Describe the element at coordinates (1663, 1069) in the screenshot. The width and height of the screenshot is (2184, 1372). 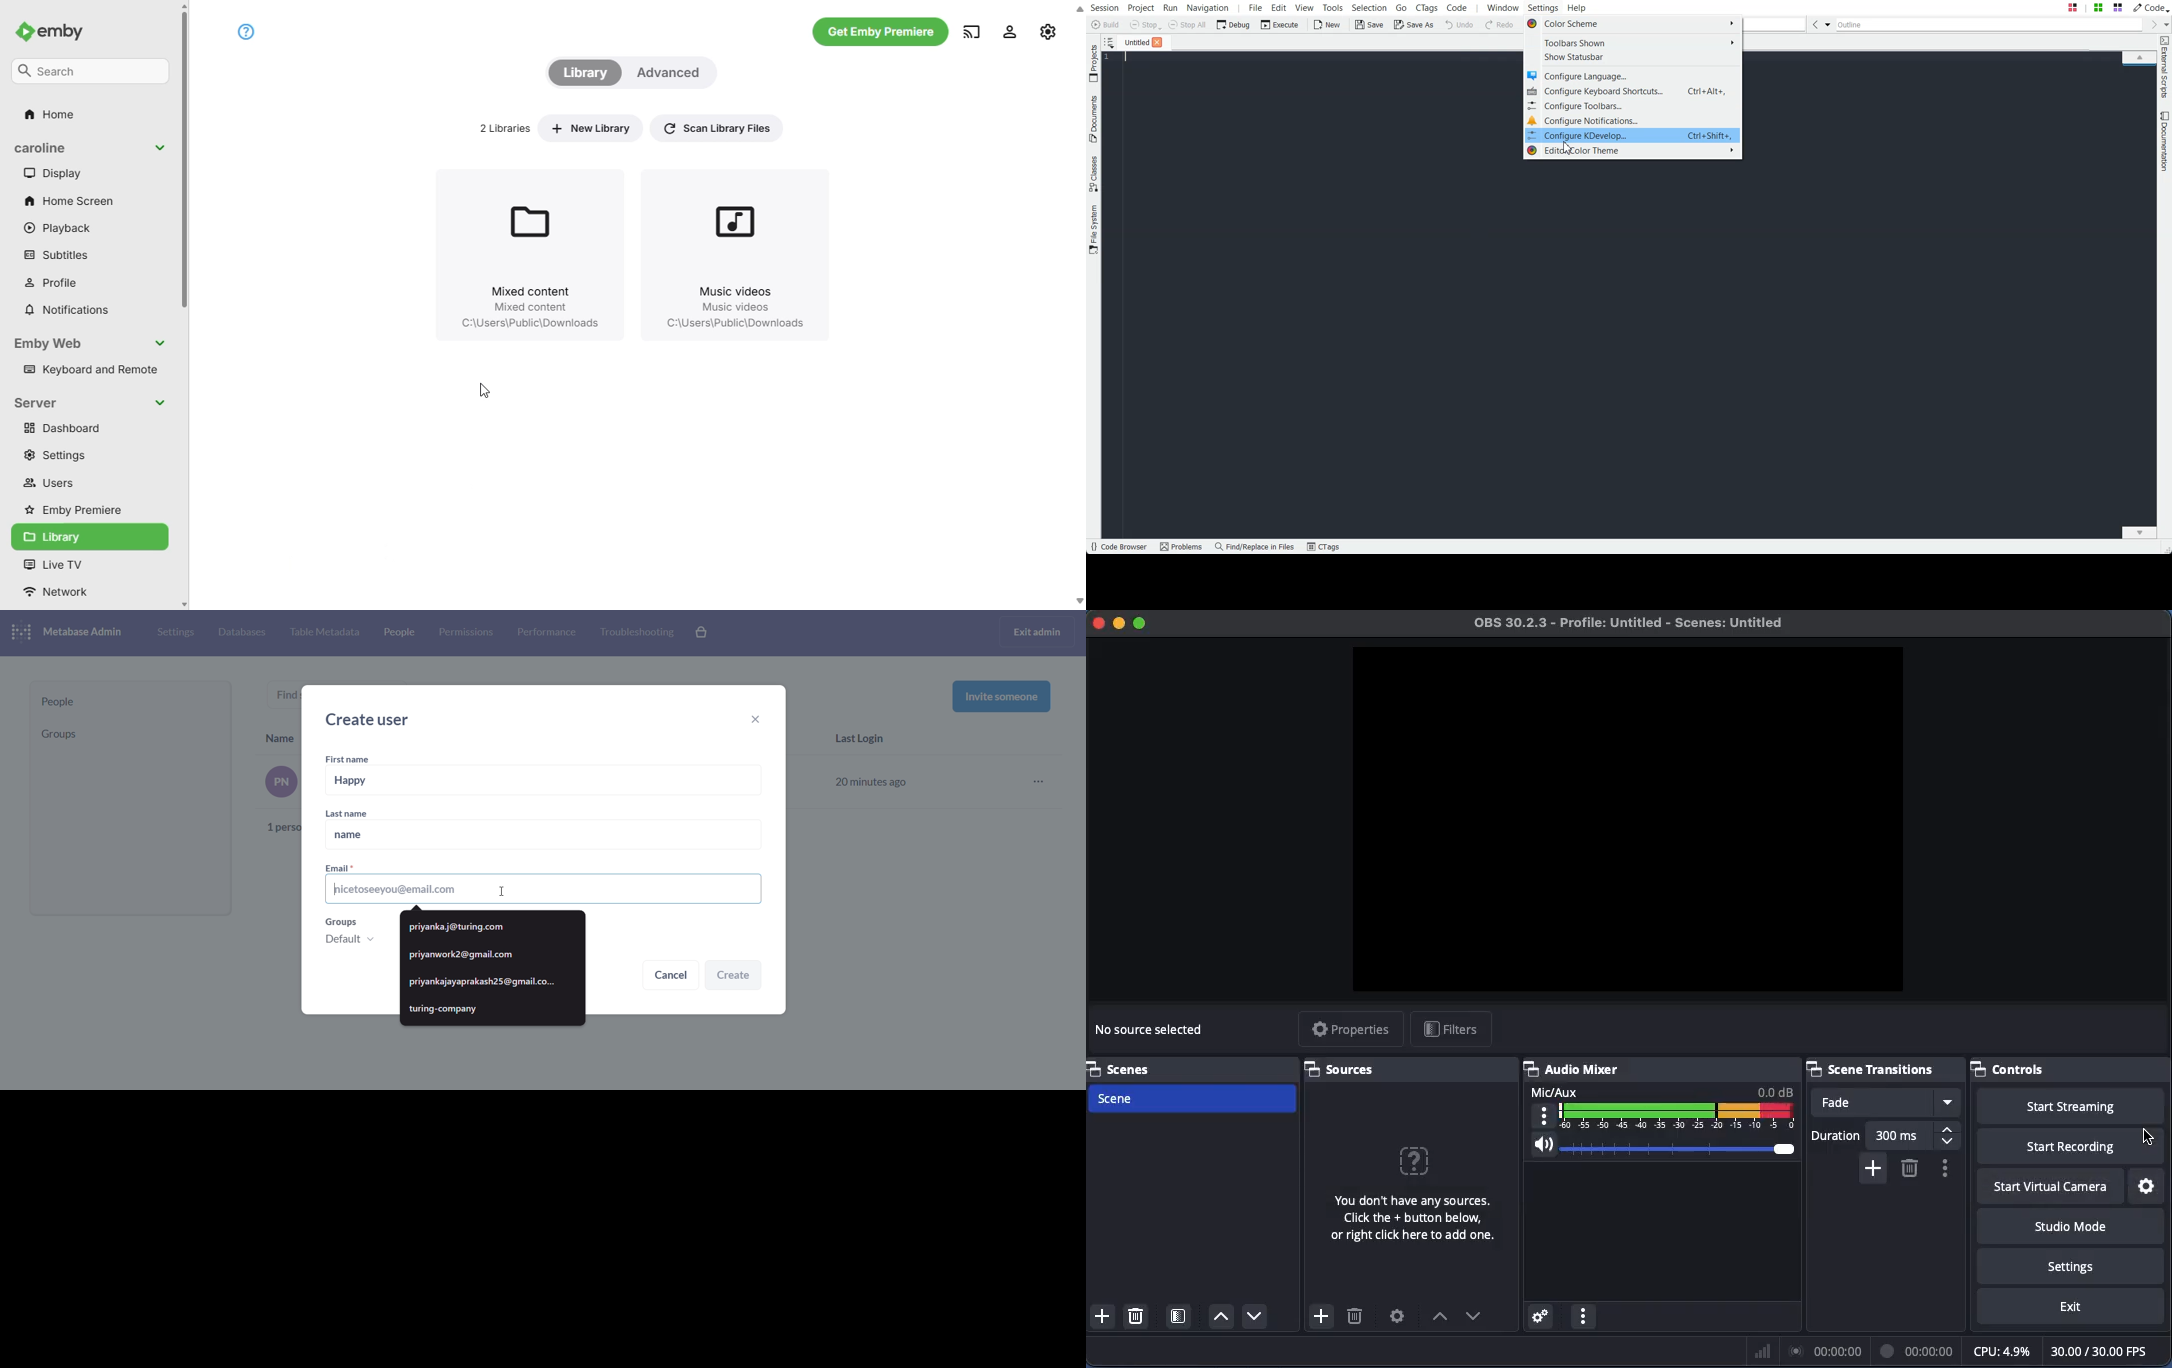
I see `Audo mixer` at that location.